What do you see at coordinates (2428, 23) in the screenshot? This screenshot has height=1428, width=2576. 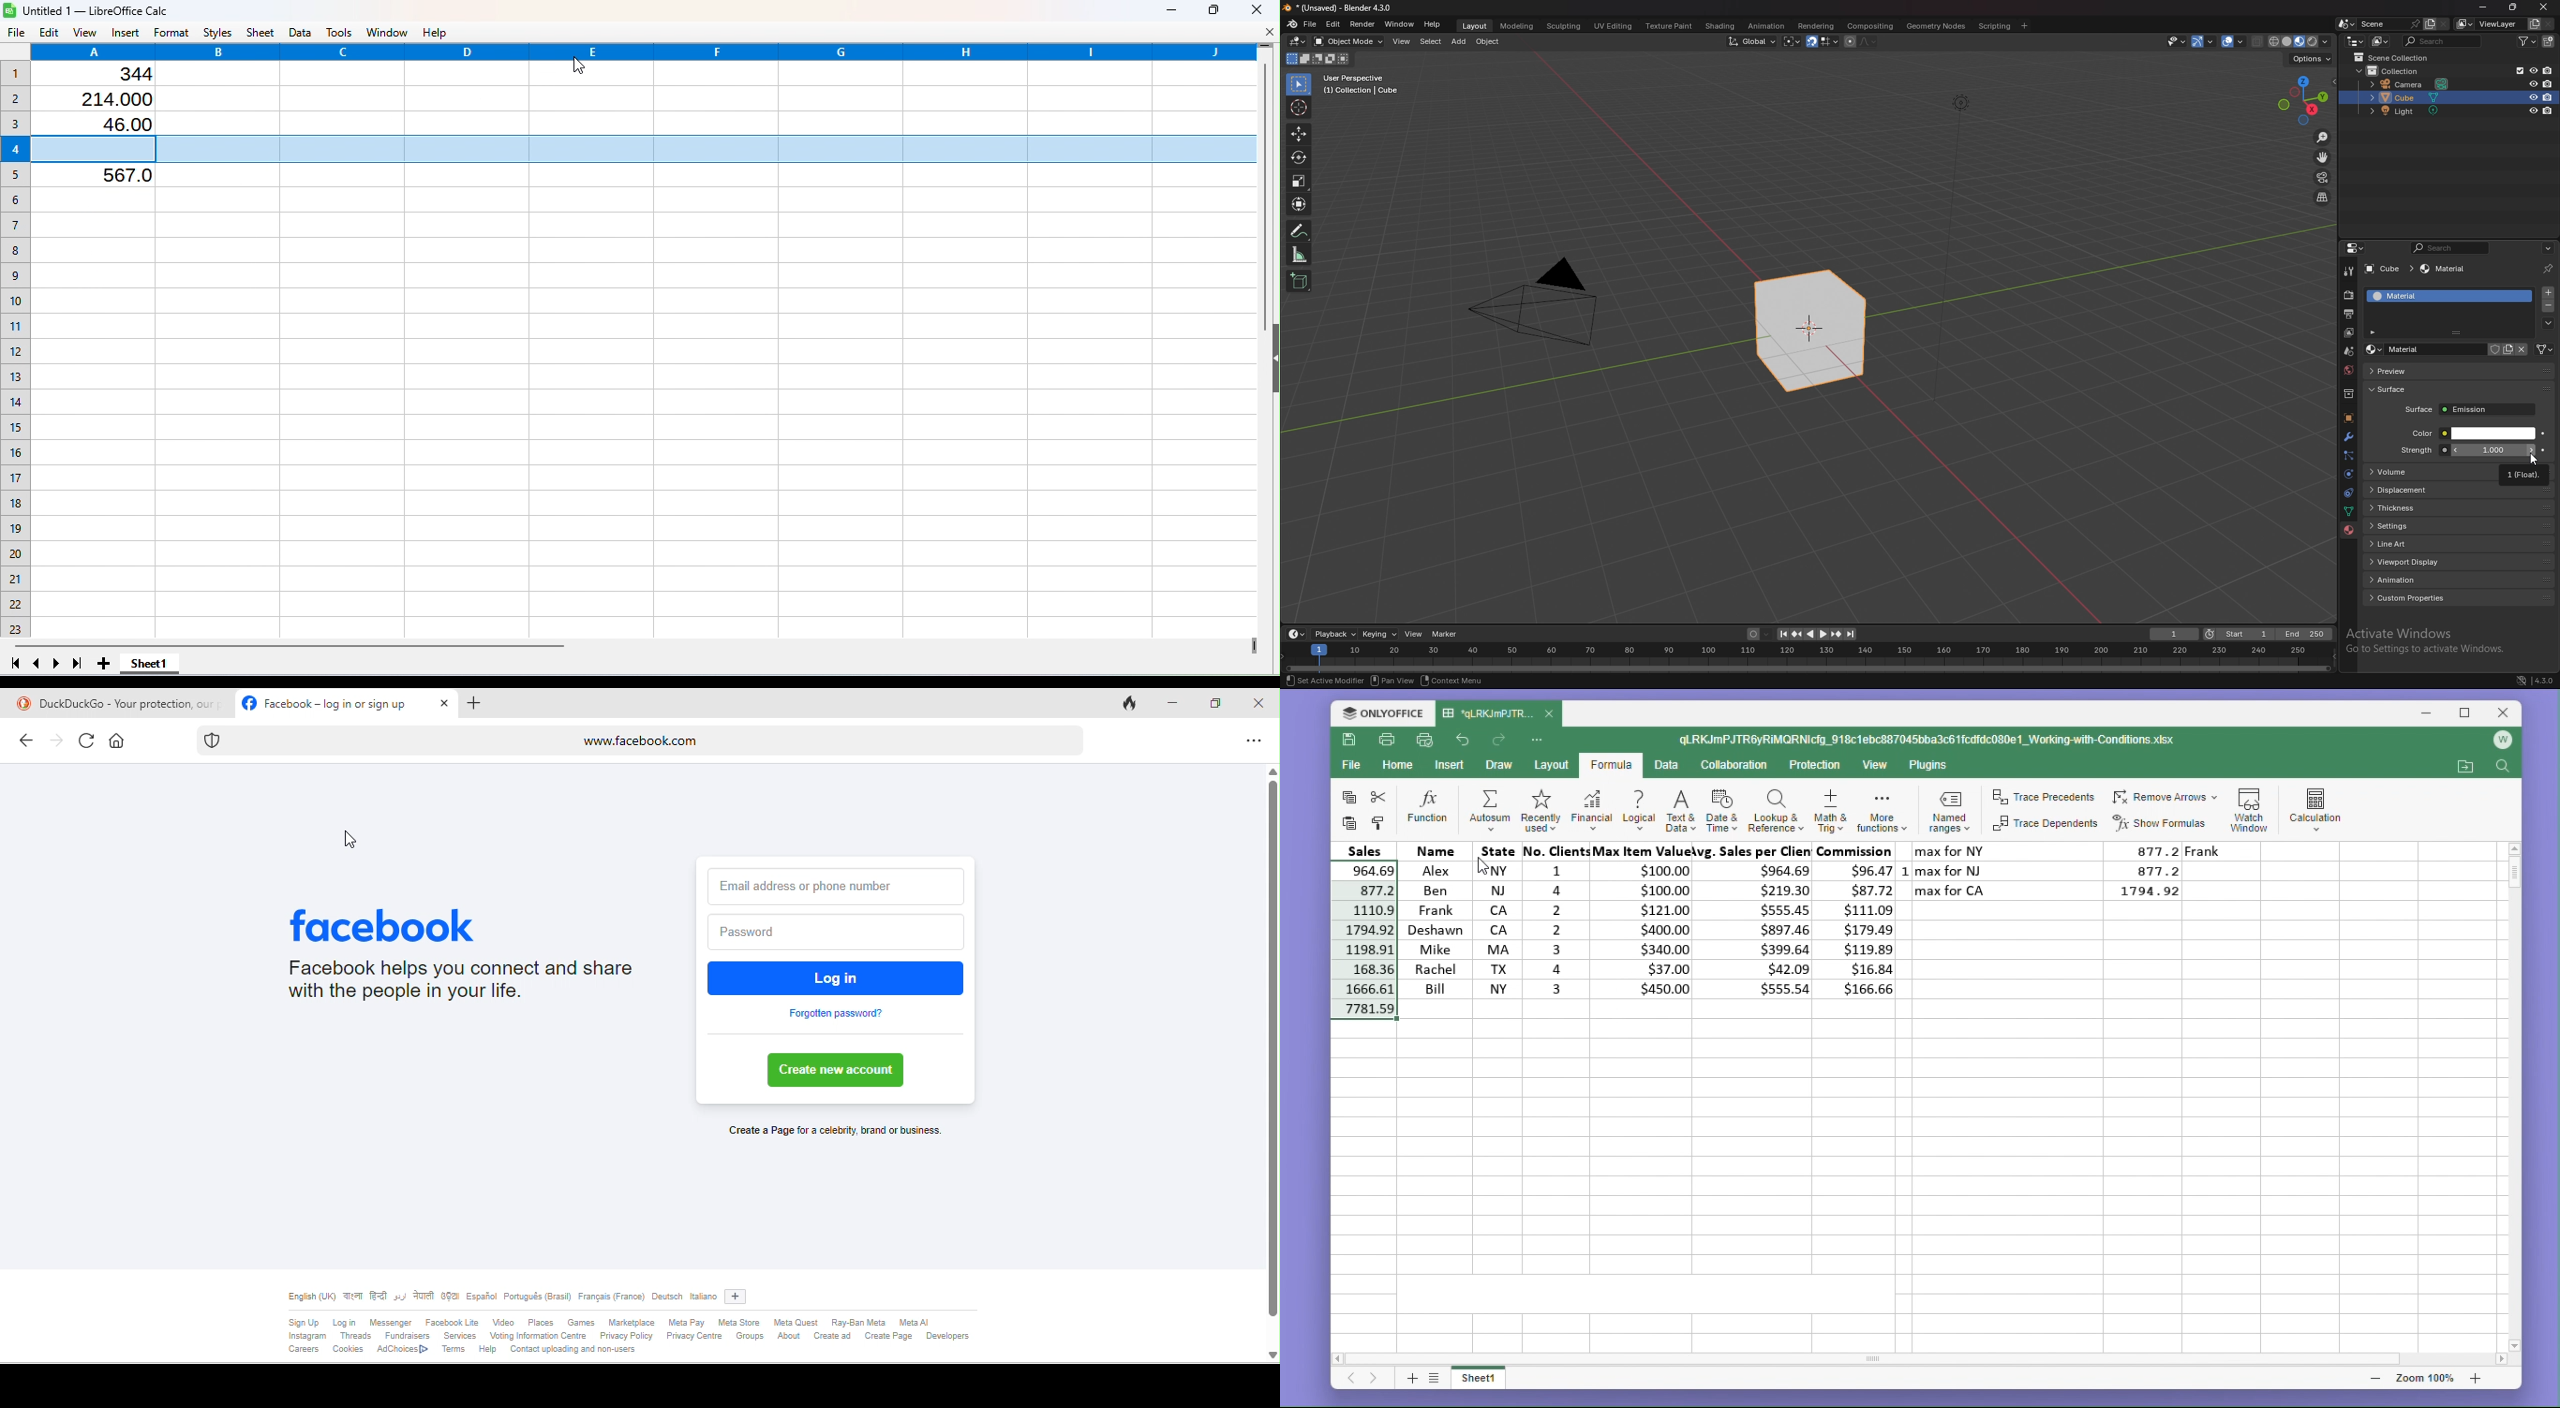 I see `add scene` at bounding box center [2428, 23].